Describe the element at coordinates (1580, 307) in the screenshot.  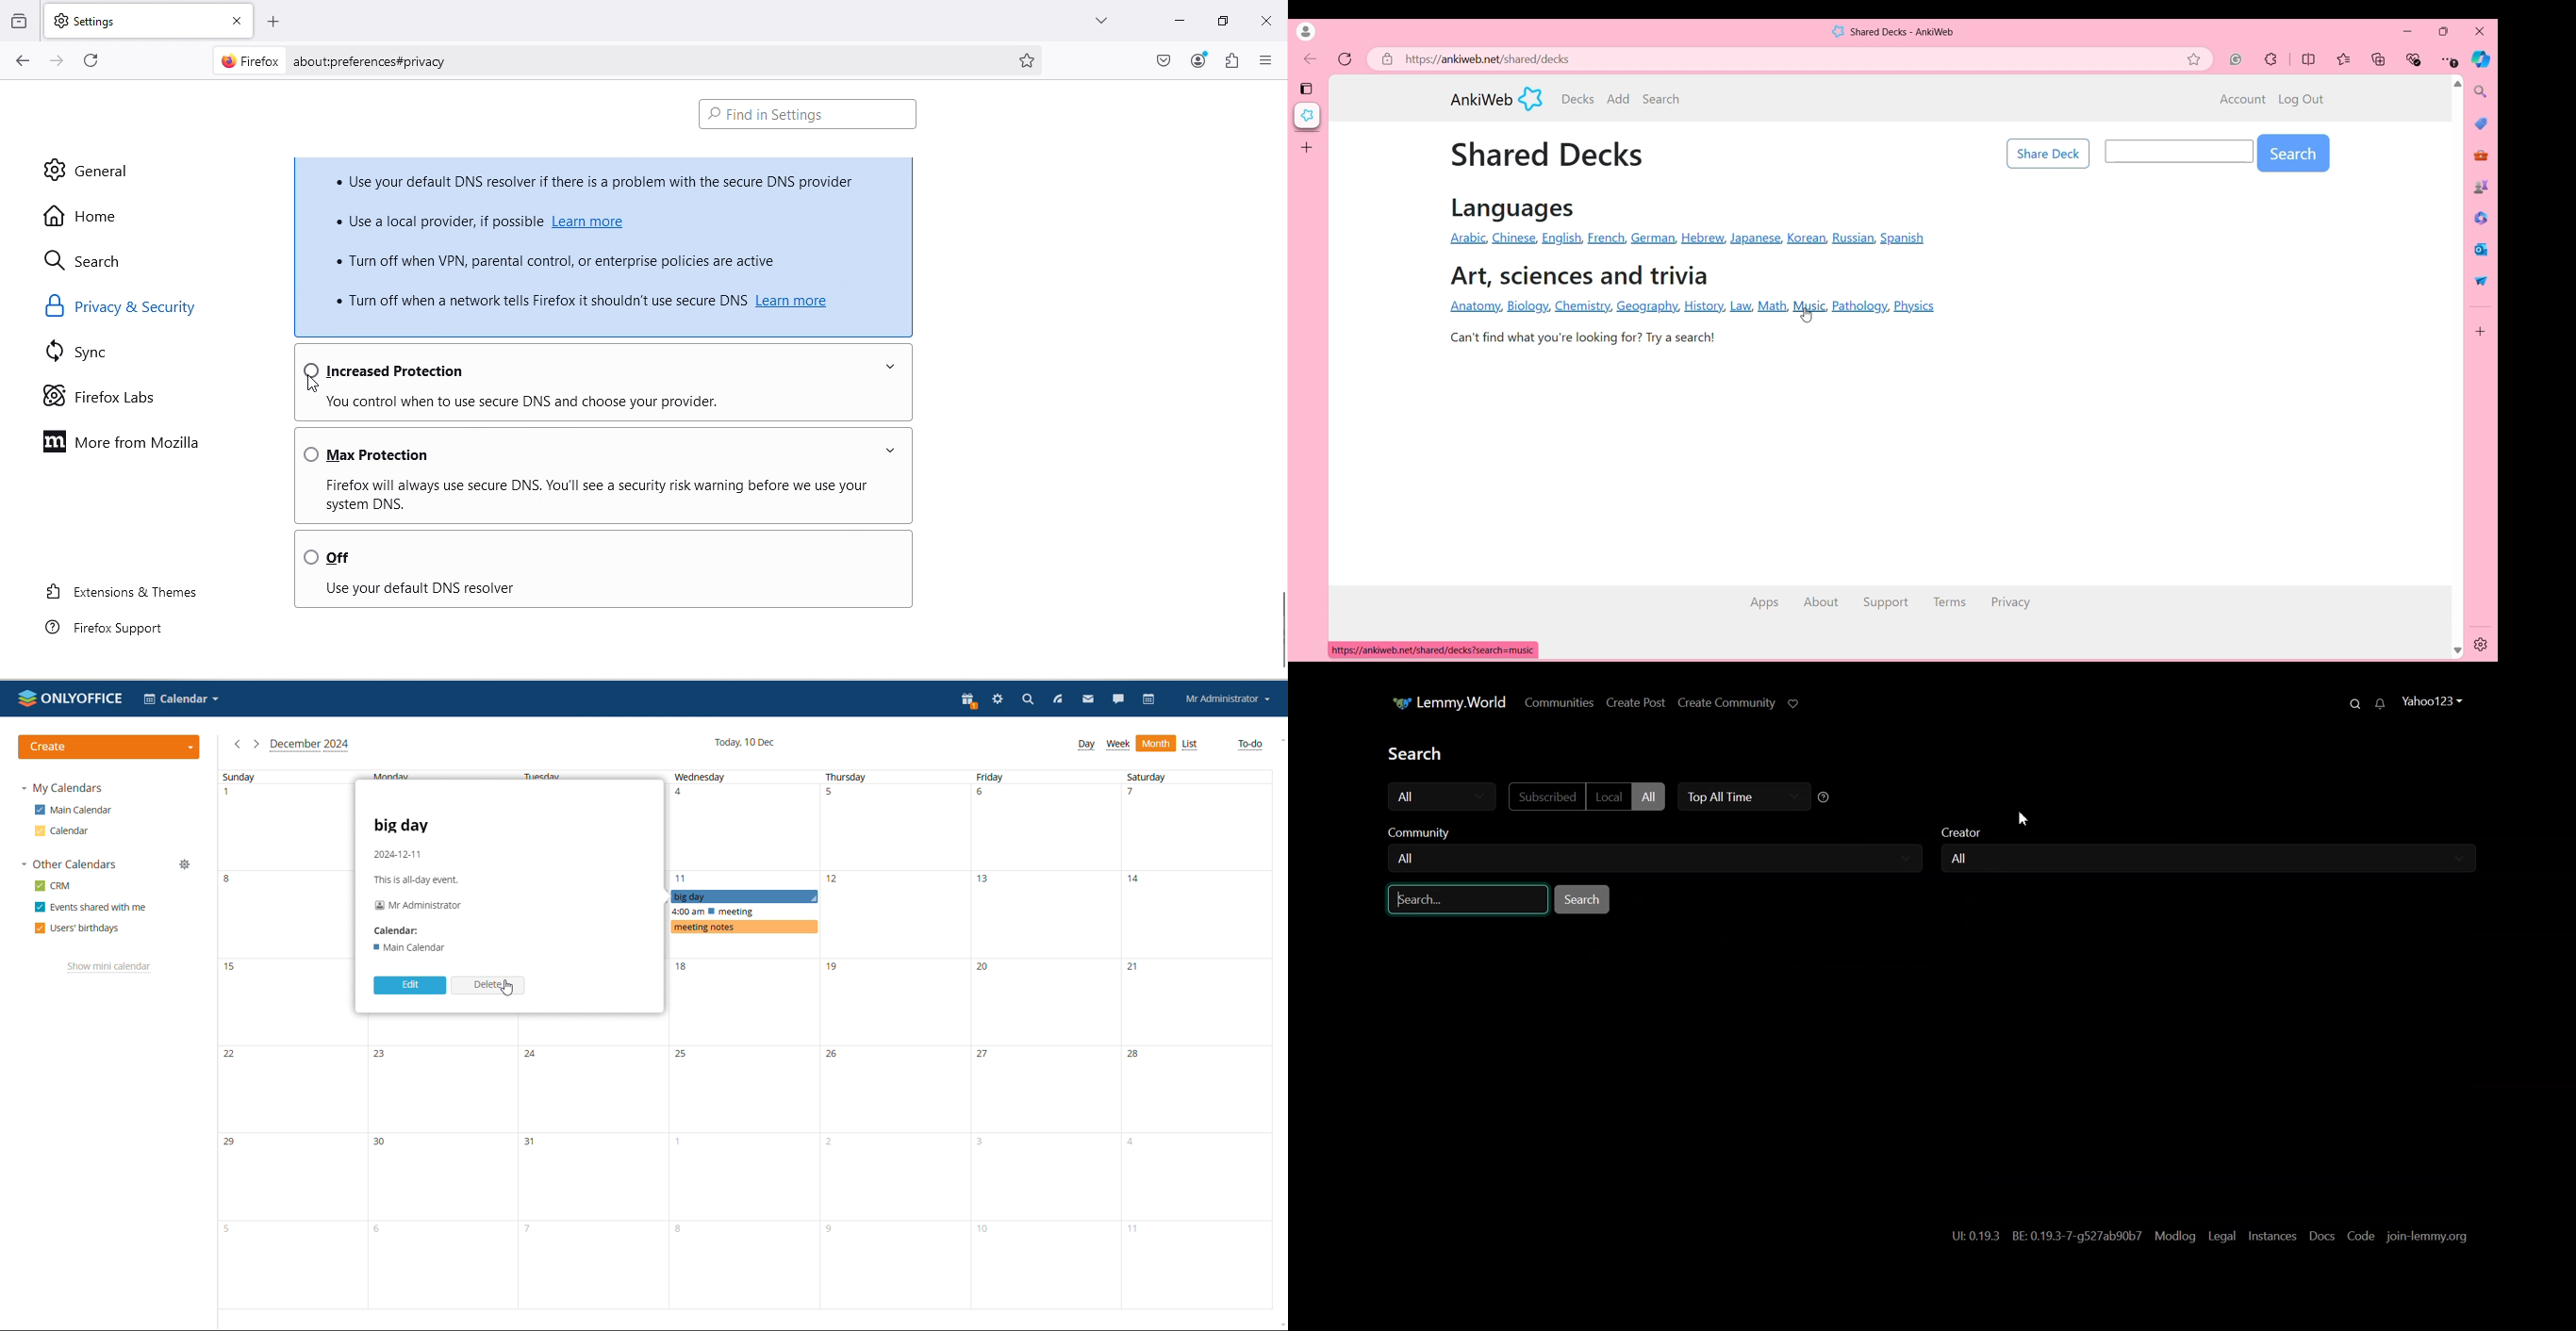
I see `Chemistry` at that location.